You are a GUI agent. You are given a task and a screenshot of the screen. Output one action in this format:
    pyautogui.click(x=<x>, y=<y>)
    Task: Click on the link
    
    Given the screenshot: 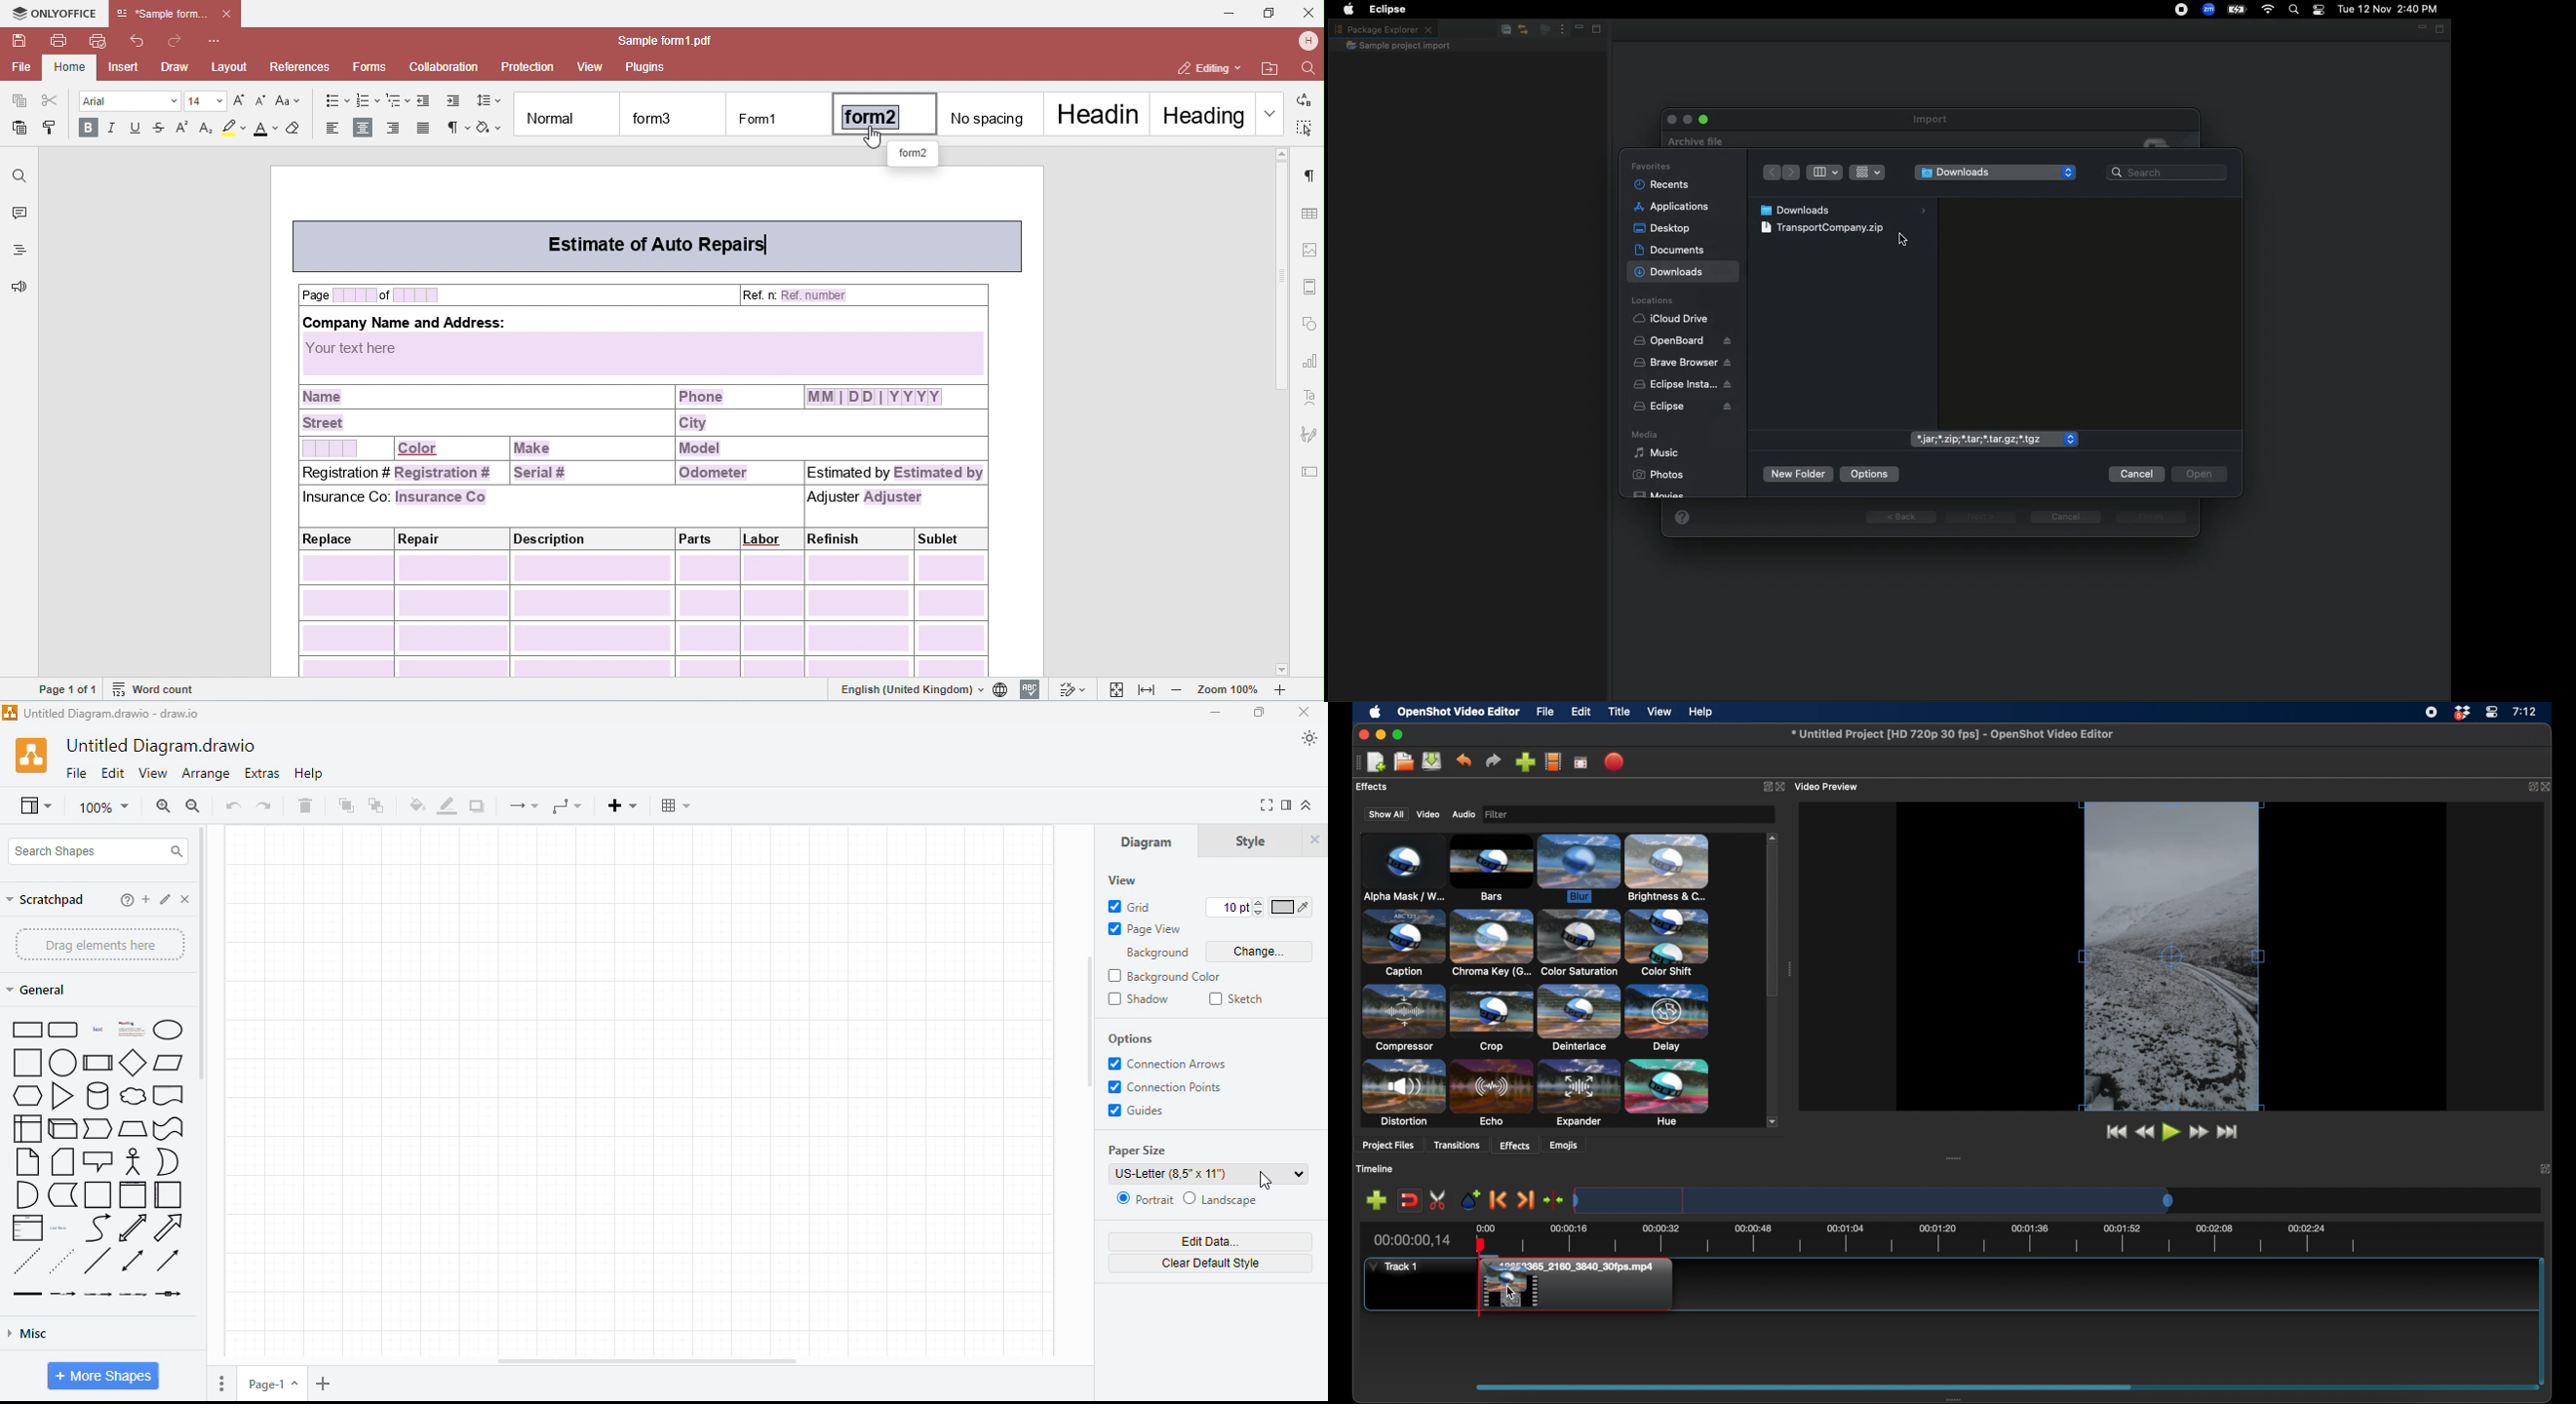 What is the action you would take?
    pyautogui.click(x=27, y=1294)
    